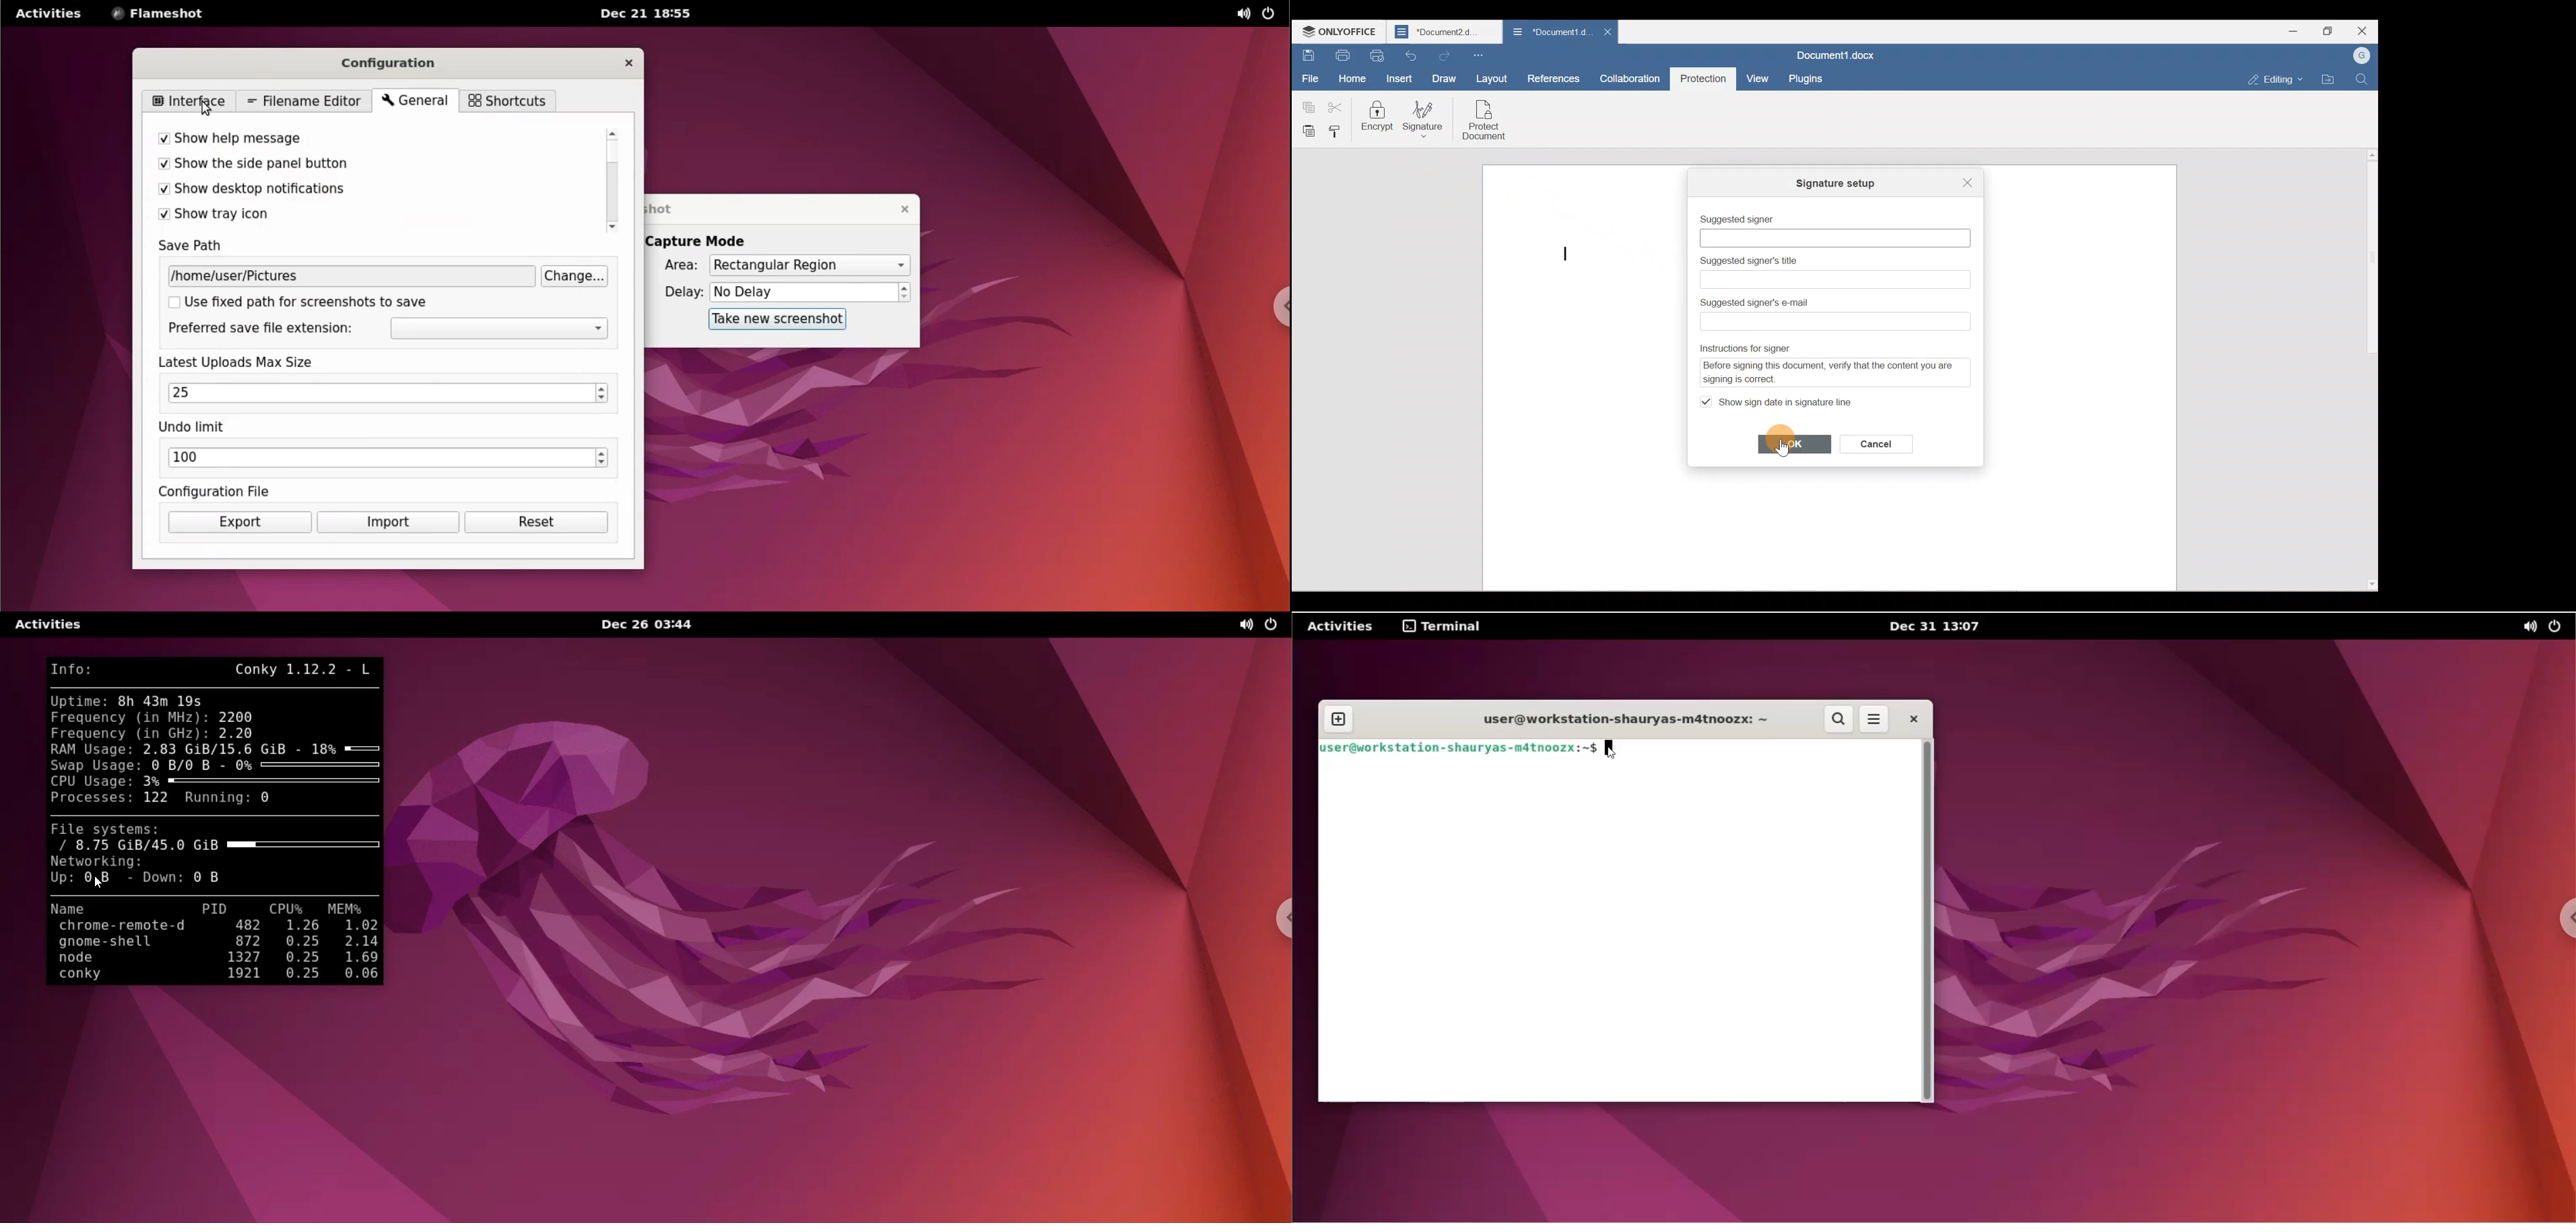  Describe the element at coordinates (1274, 310) in the screenshot. I see `chrome options` at that location.